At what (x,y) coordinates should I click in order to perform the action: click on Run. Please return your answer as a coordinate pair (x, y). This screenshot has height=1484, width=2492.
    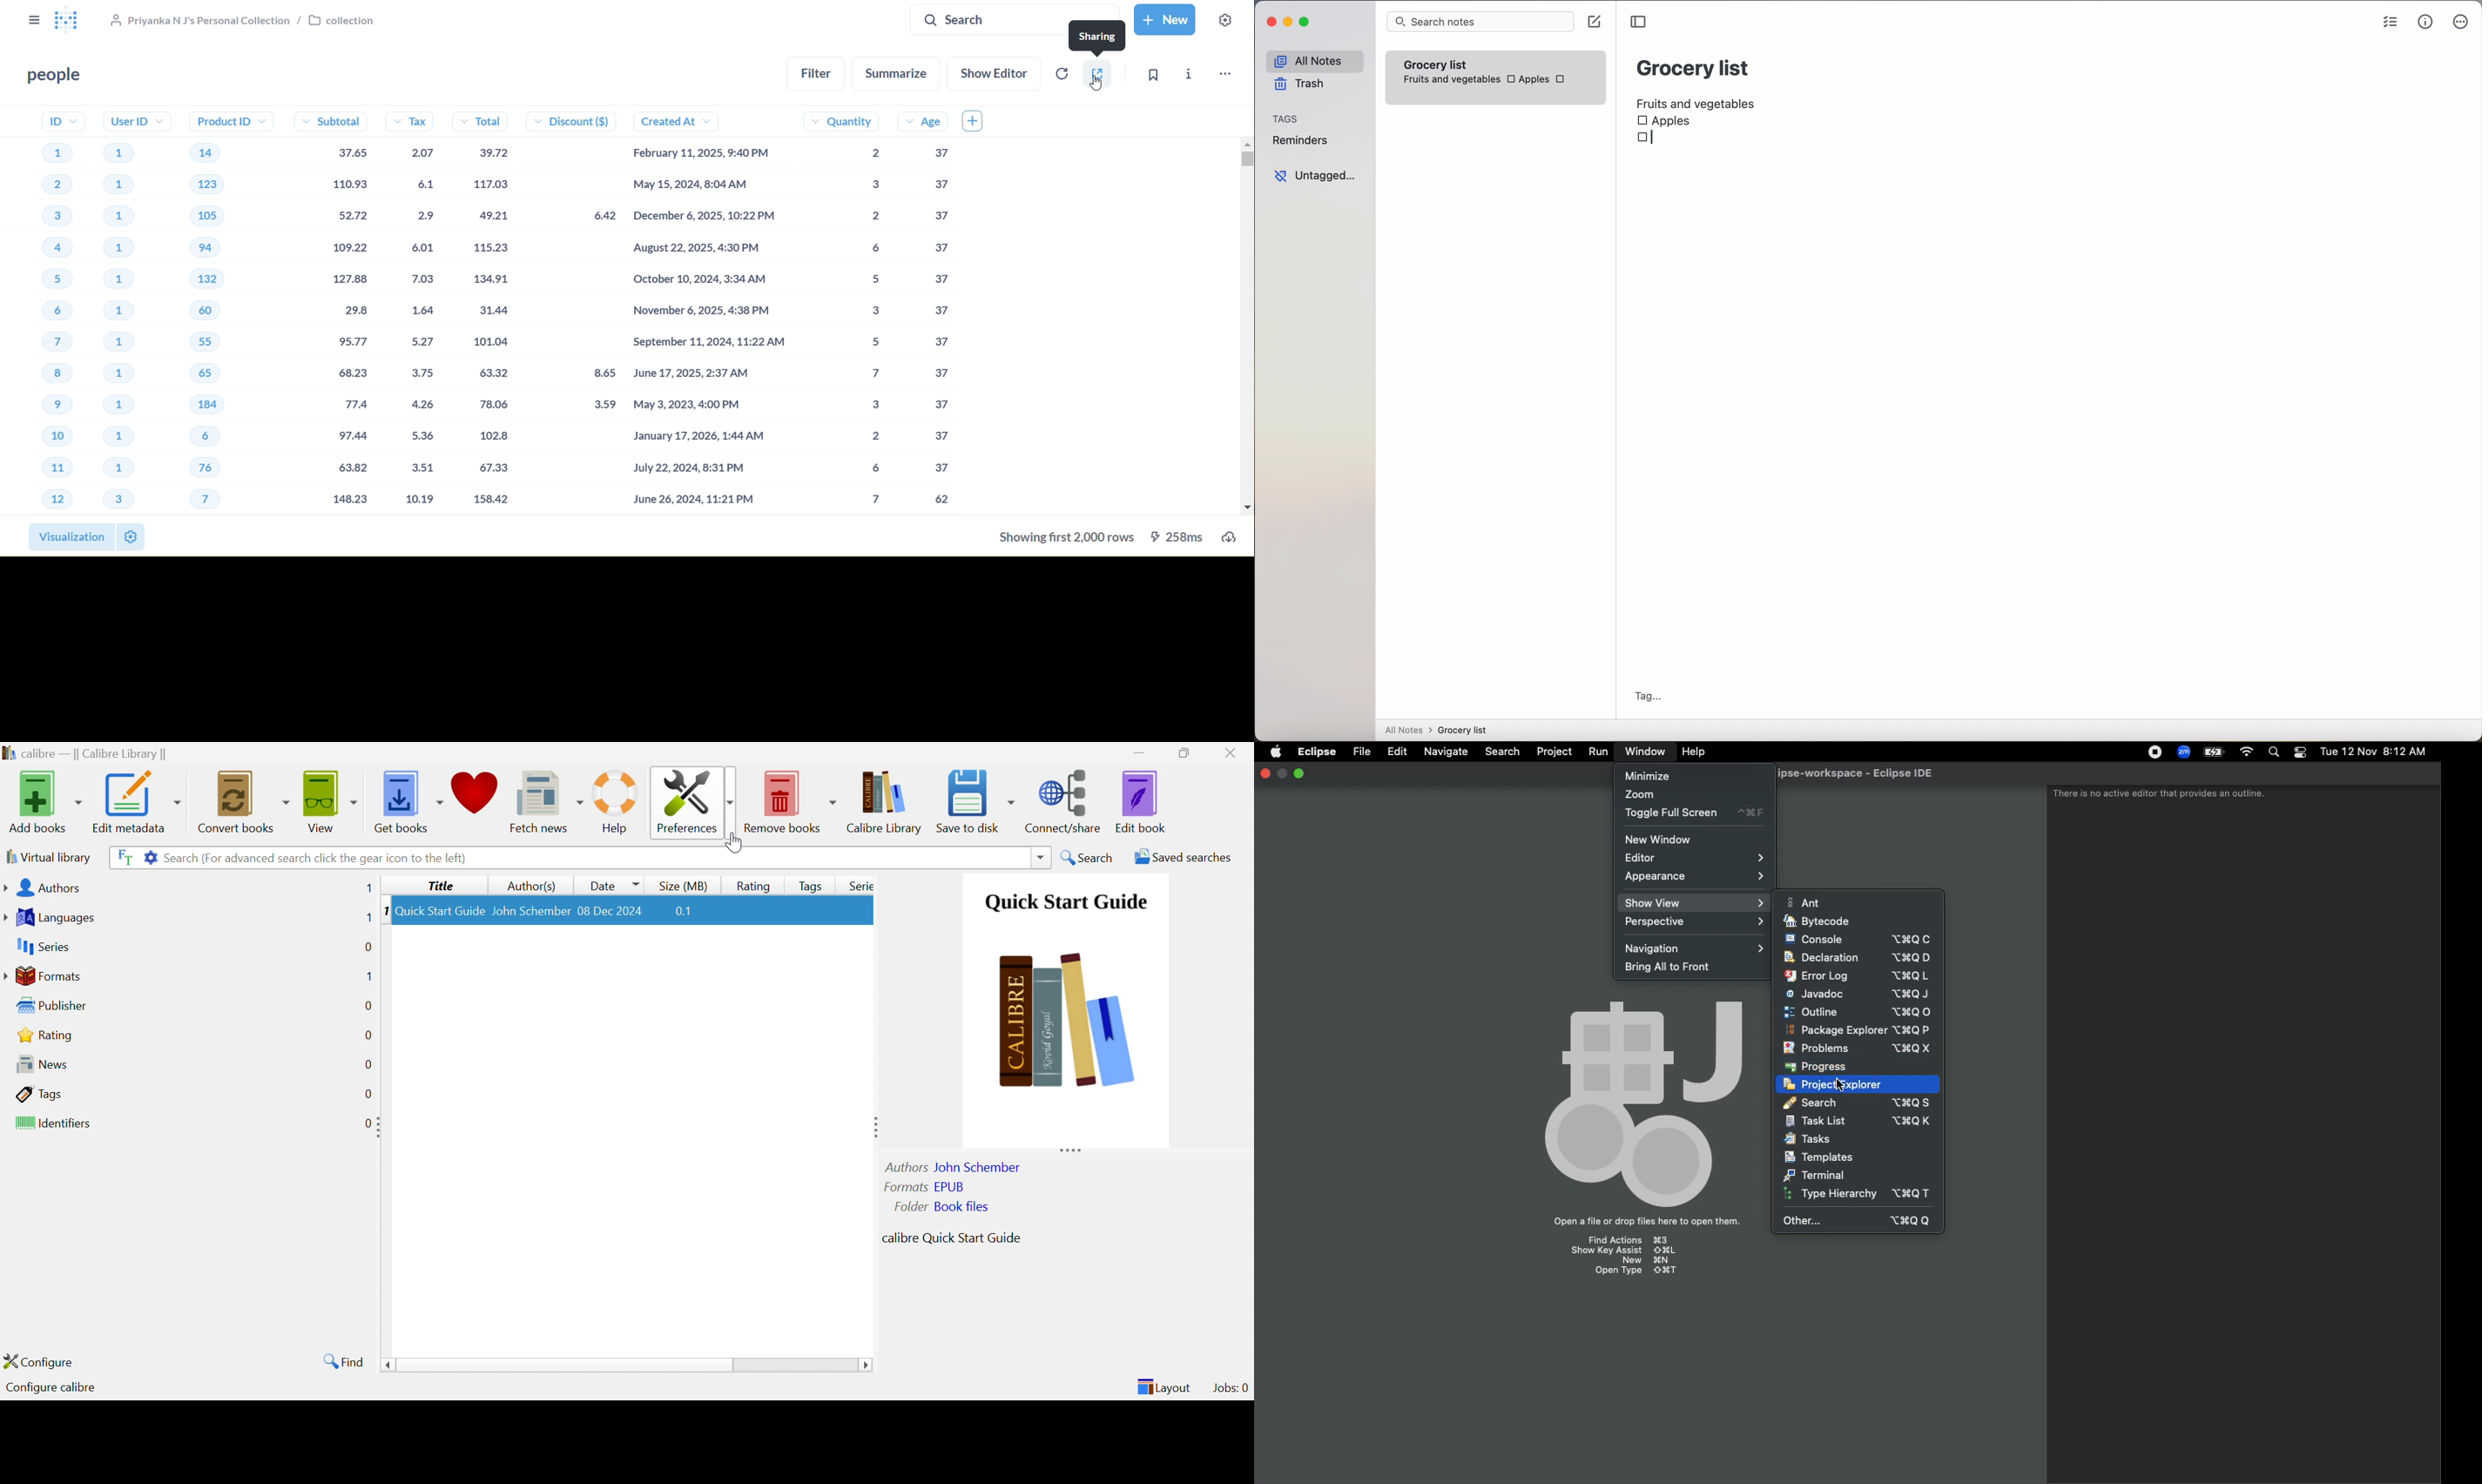
    Looking at the image, I should click on (1595, 751).